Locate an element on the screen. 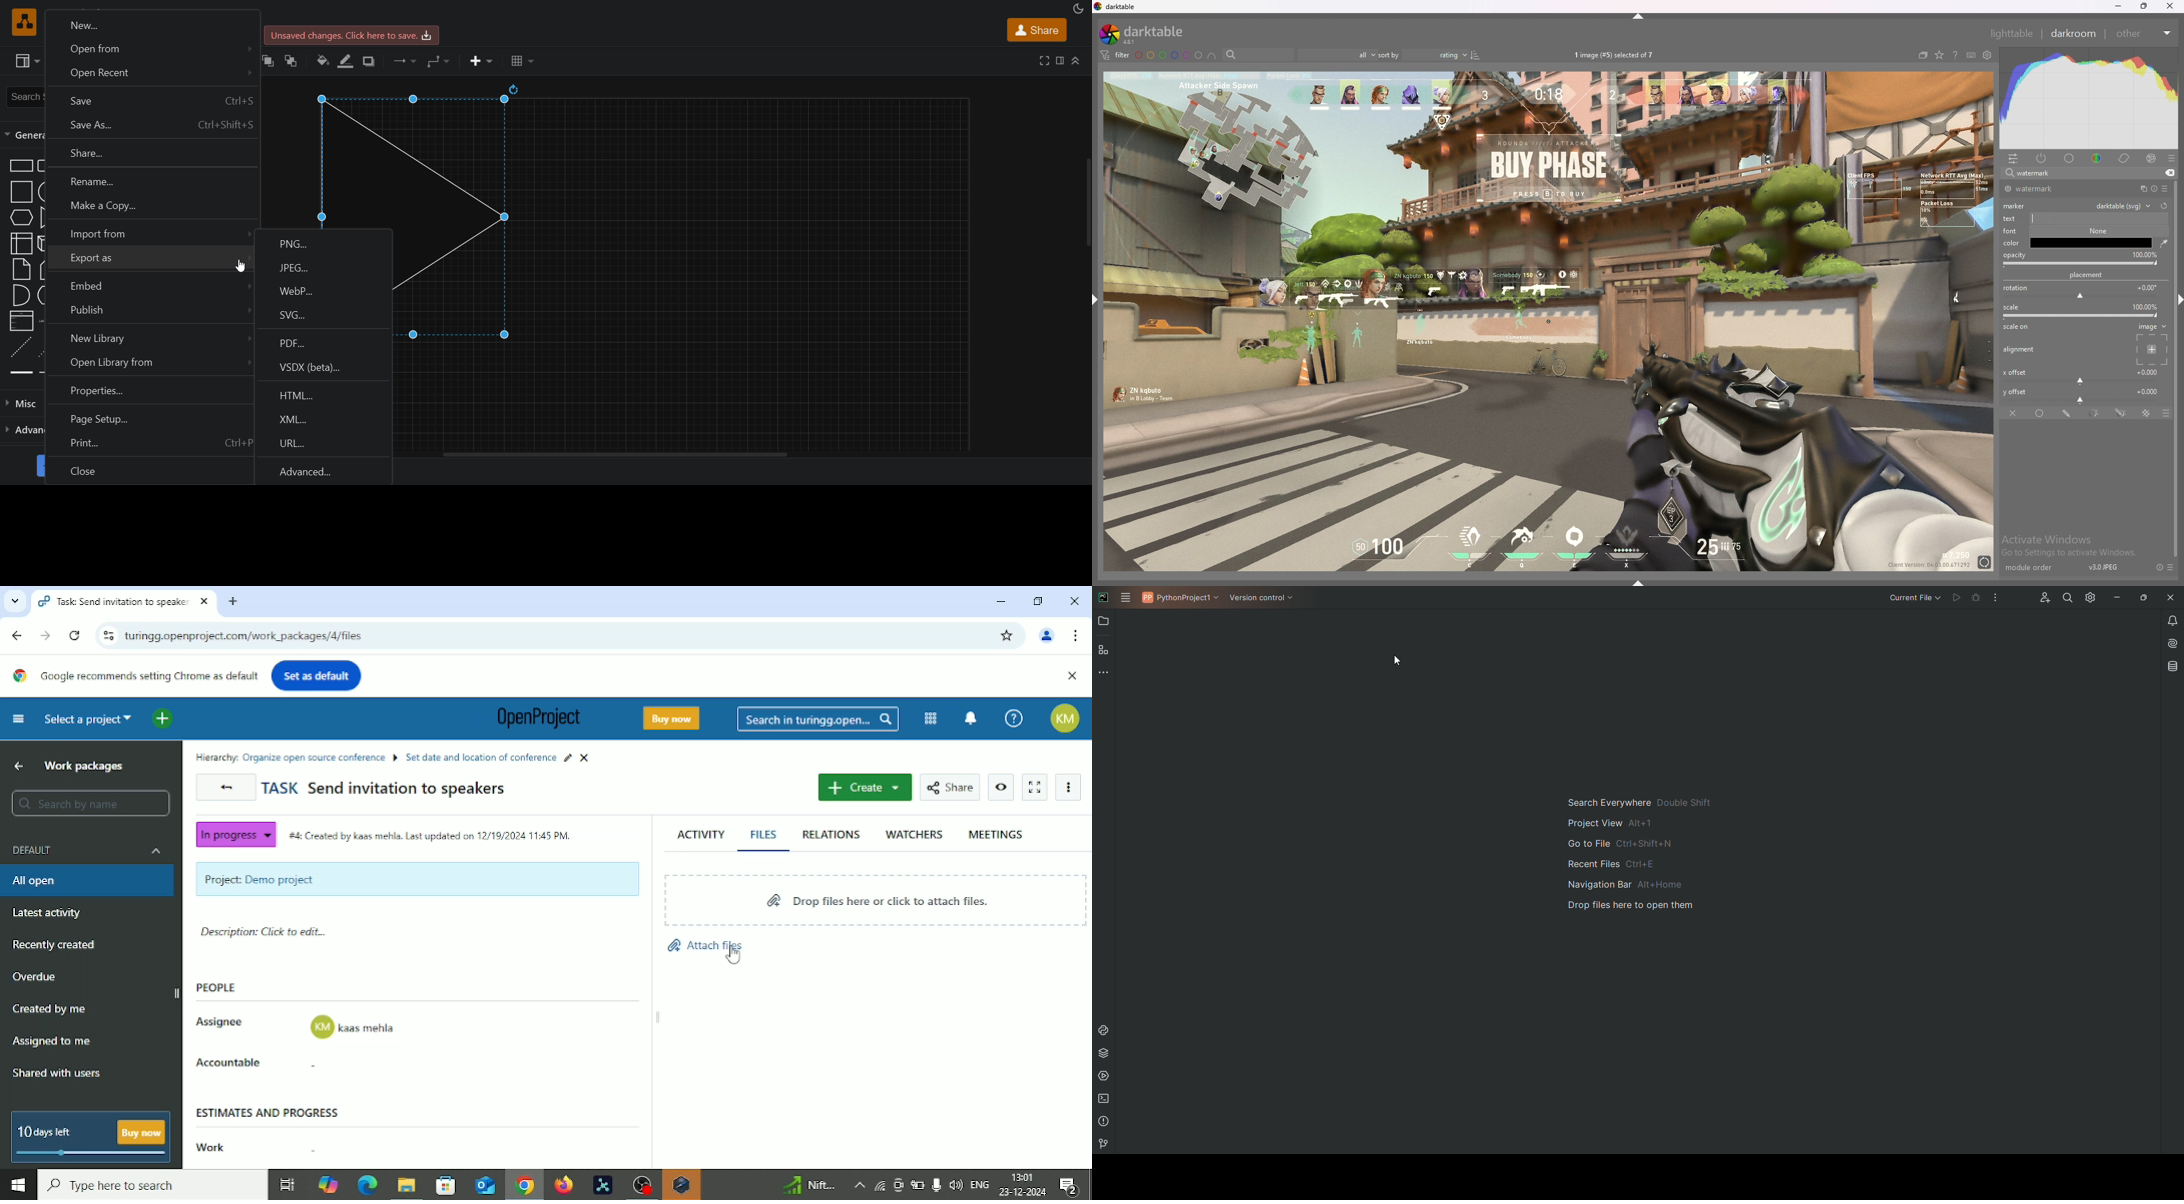  export as is located at coordinates (148, 260).